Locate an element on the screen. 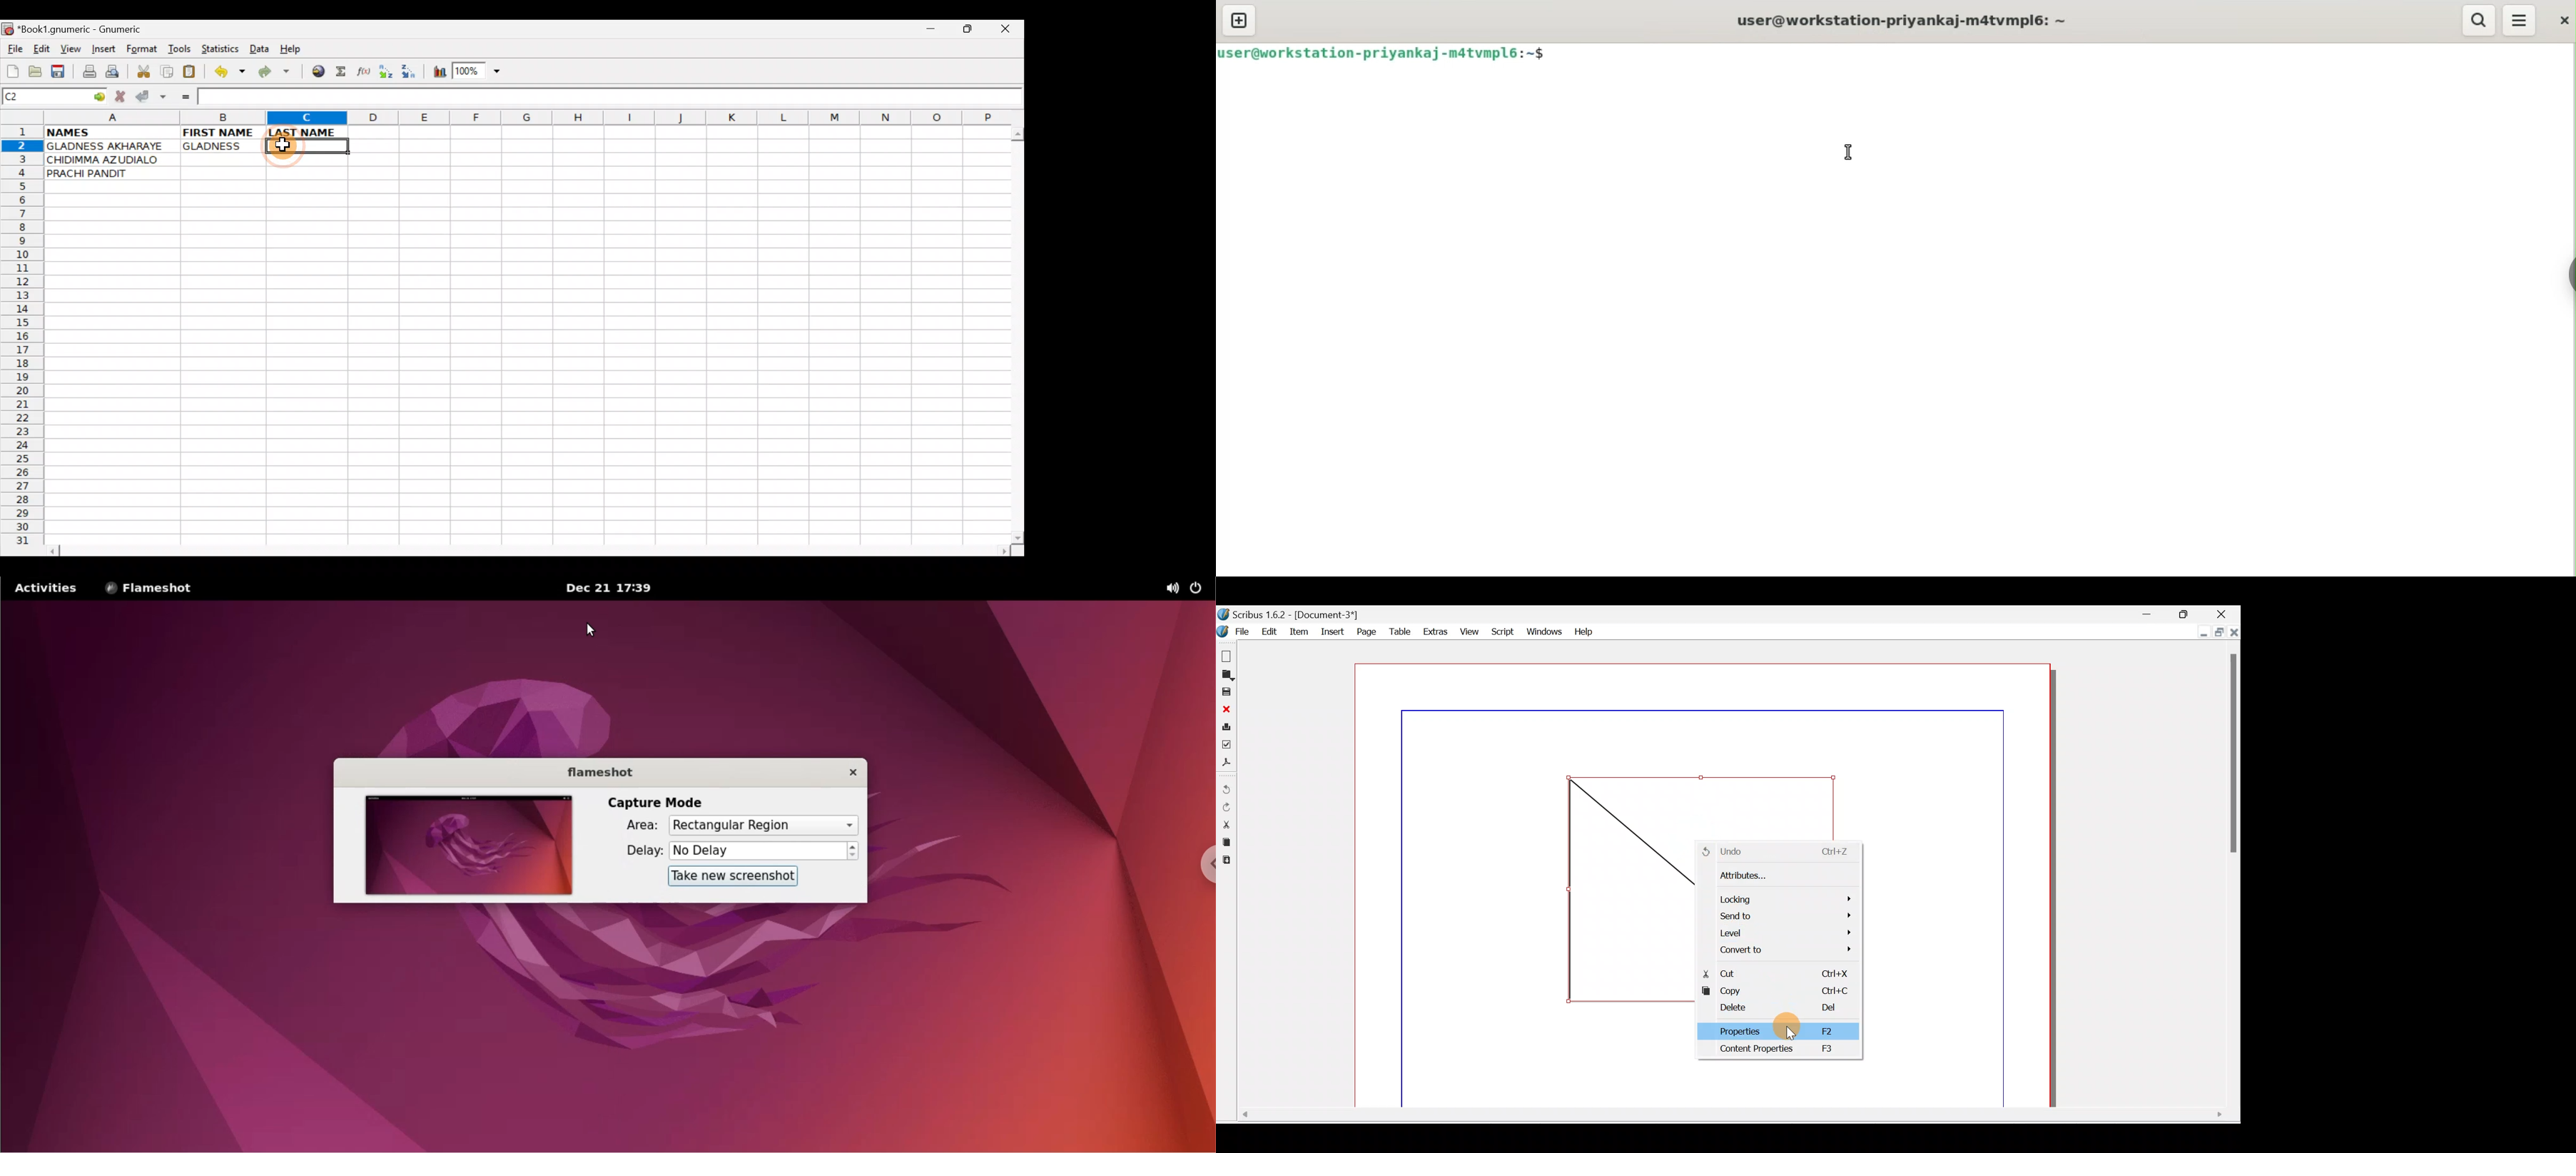 This screenshot has height=1176, width=2576. GLADNESS is located at coordinates (218, 144).